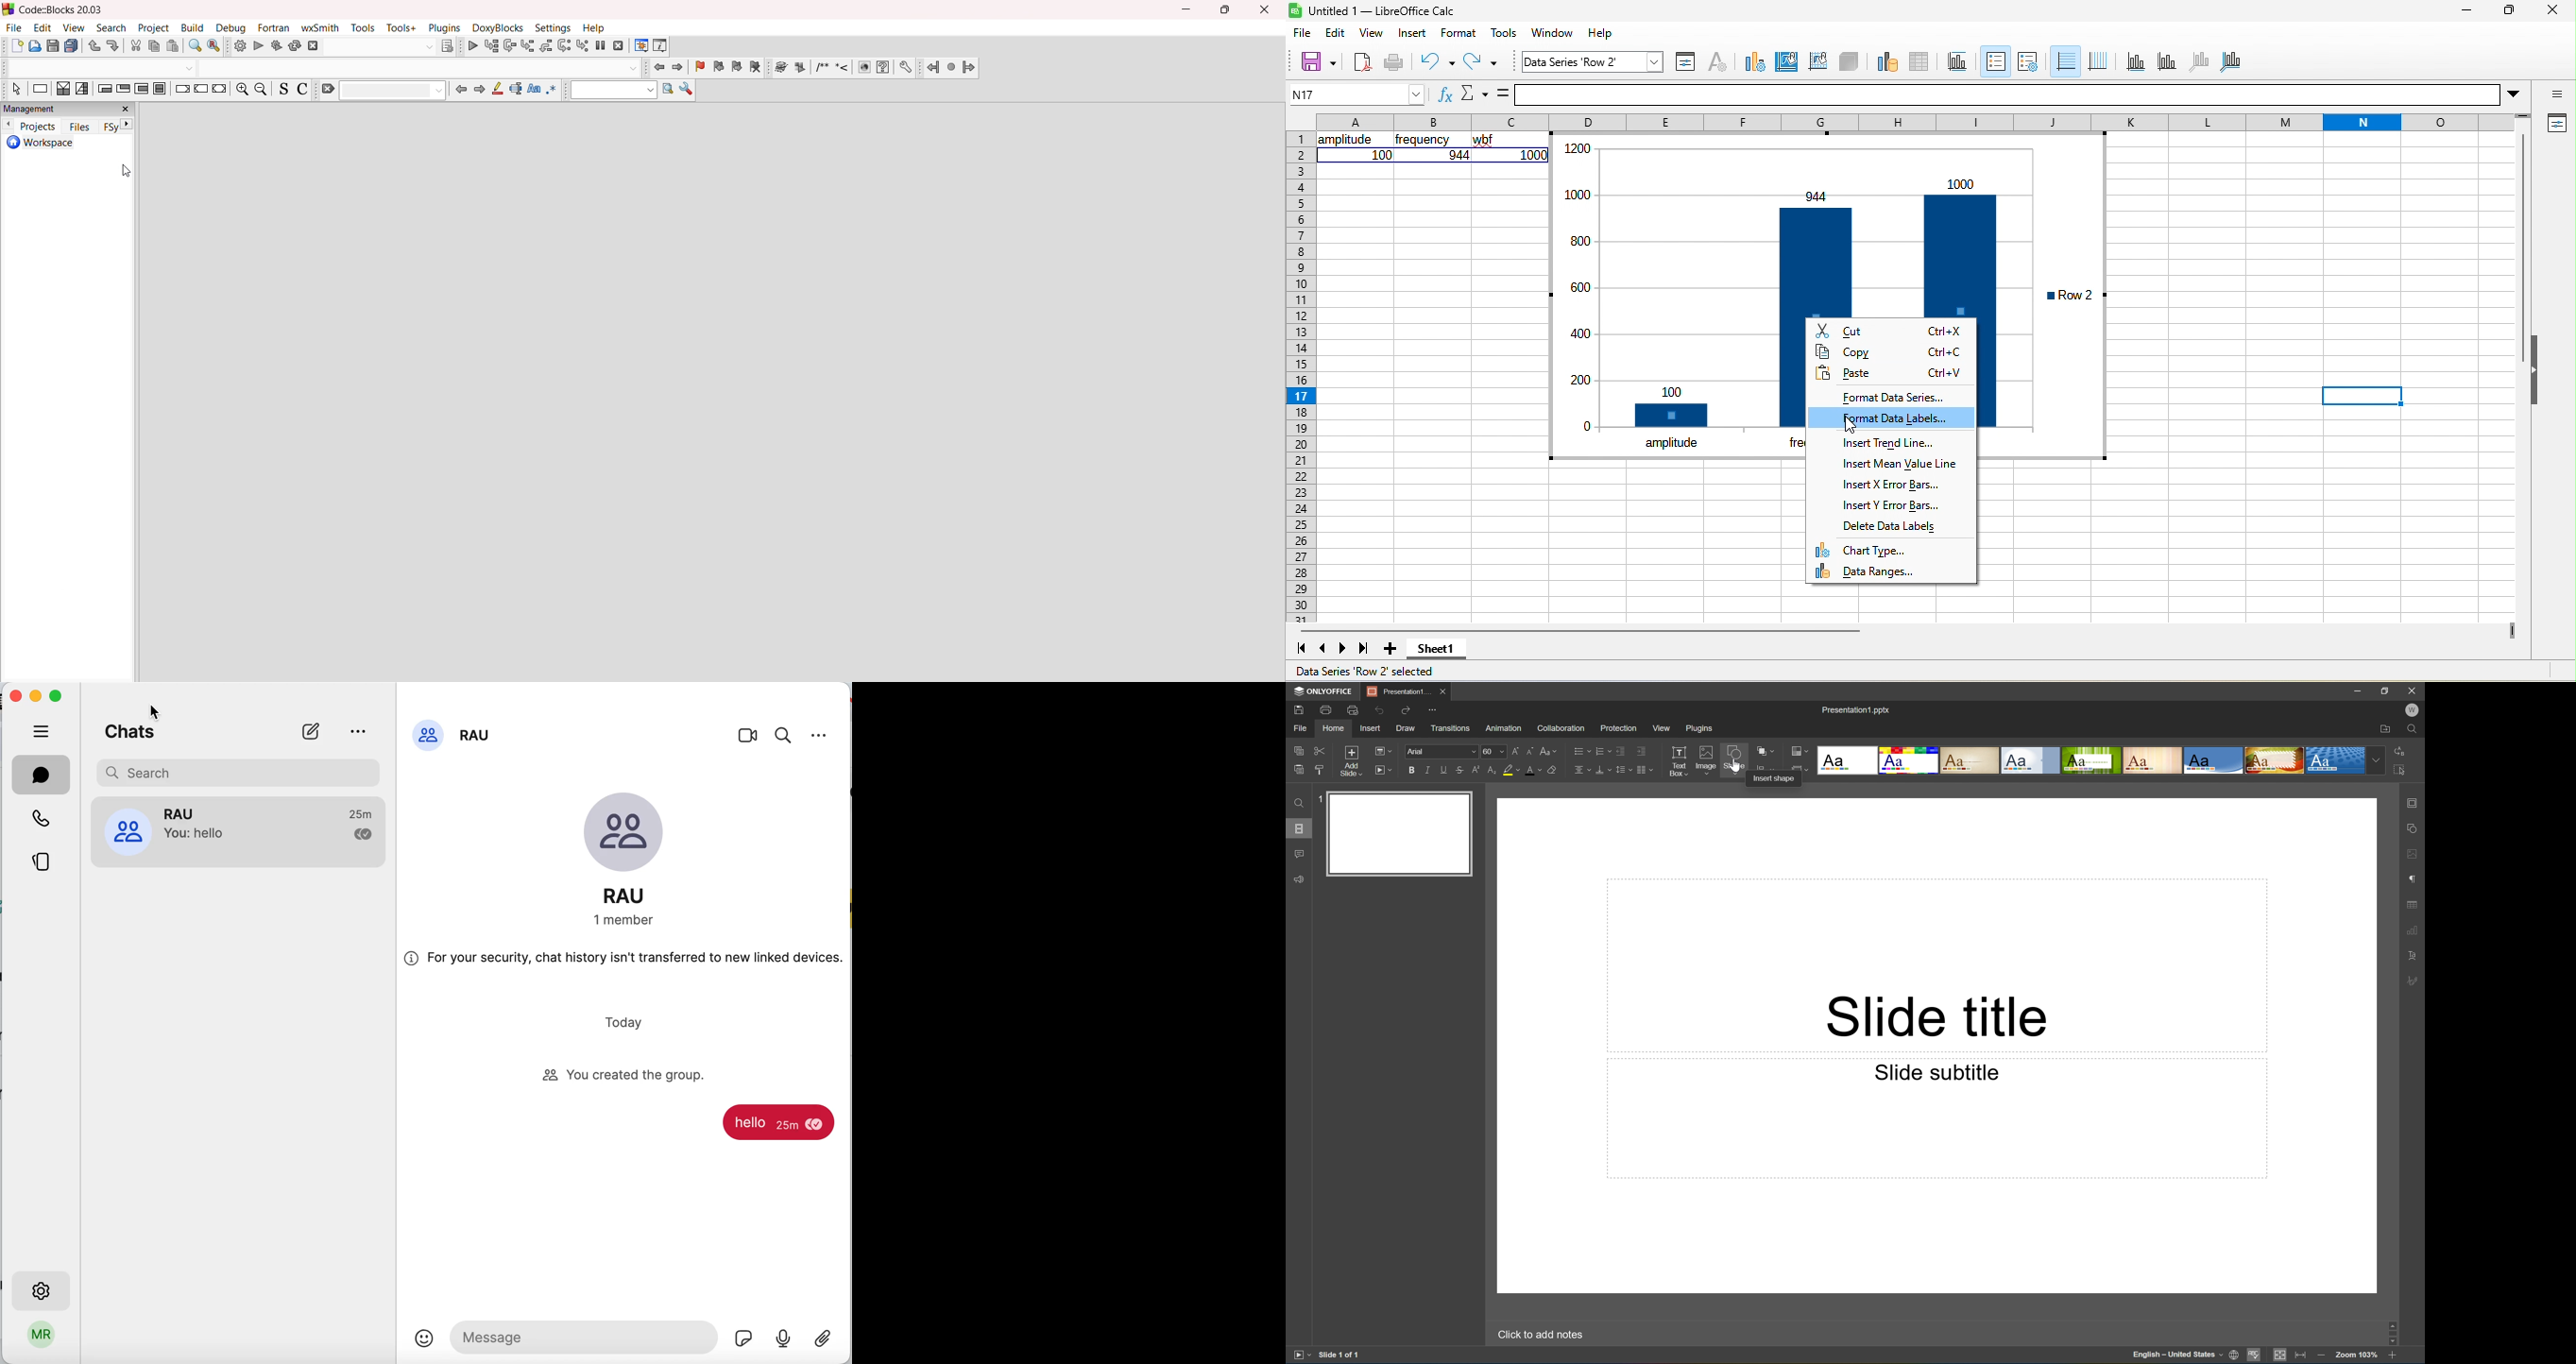 The image size is (2576, 1372). What do you see at coordinates (2414, 931) in the screenshot?
I see `chart settings` at bounding box center [2414, 931].